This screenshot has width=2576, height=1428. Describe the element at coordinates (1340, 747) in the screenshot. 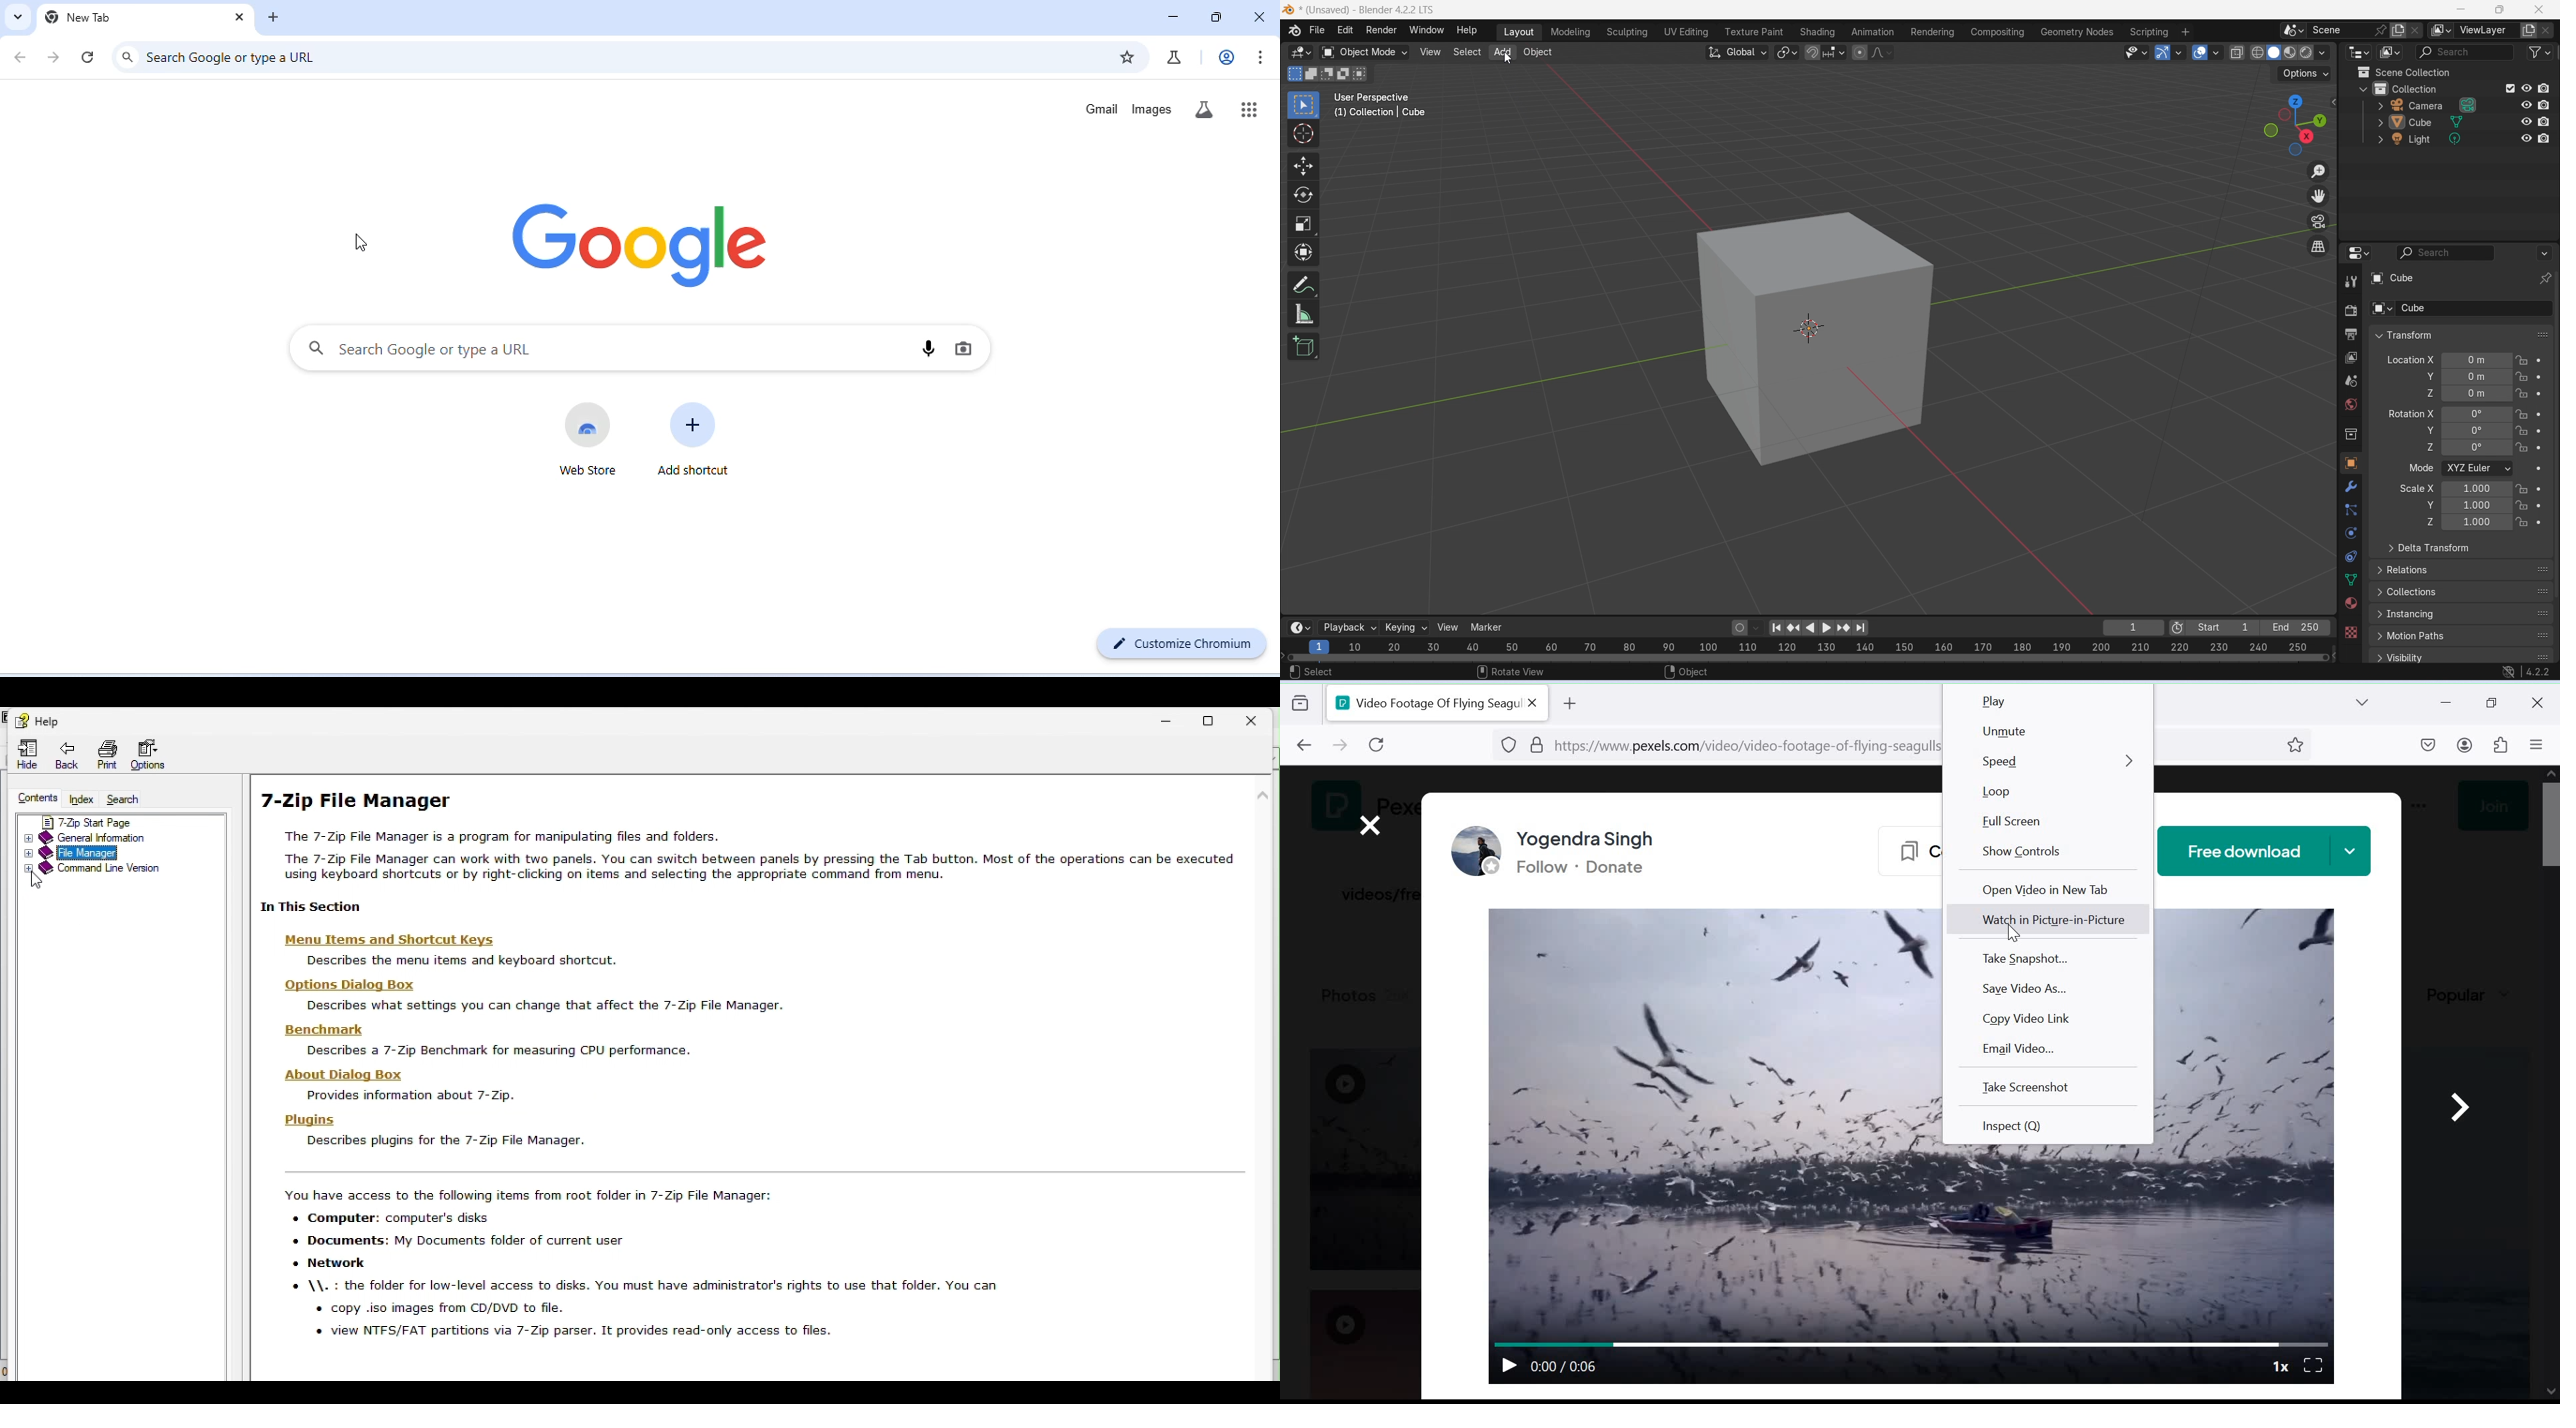

I see `go to next page` at that location.